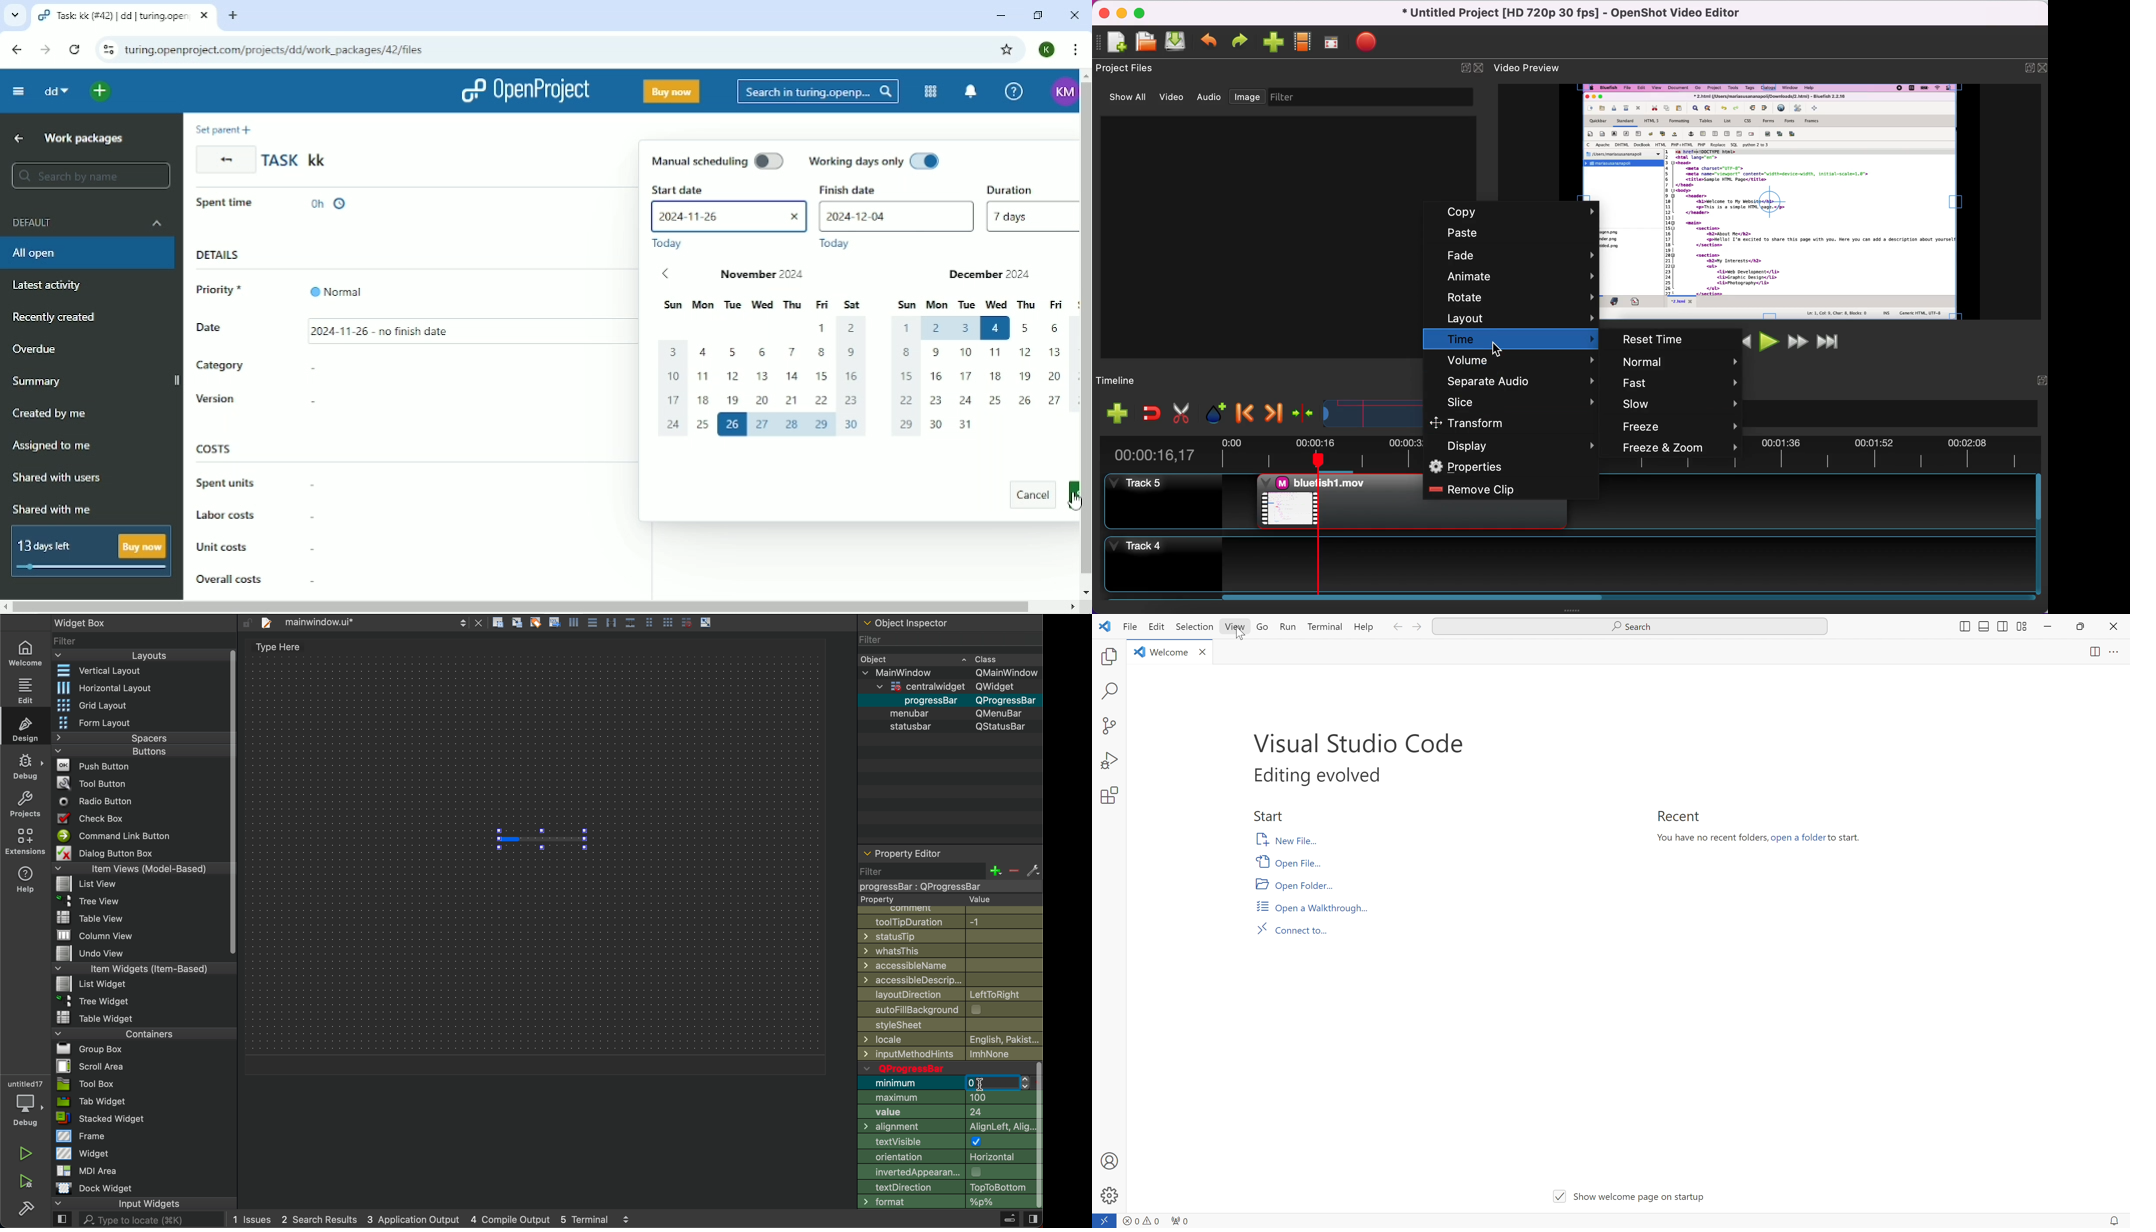 Image resolution: width=2156 pixels, height=1232 pixels. Describe the element at coordinates (945, 1172) in the screenshot. I see `appereance` at that location.